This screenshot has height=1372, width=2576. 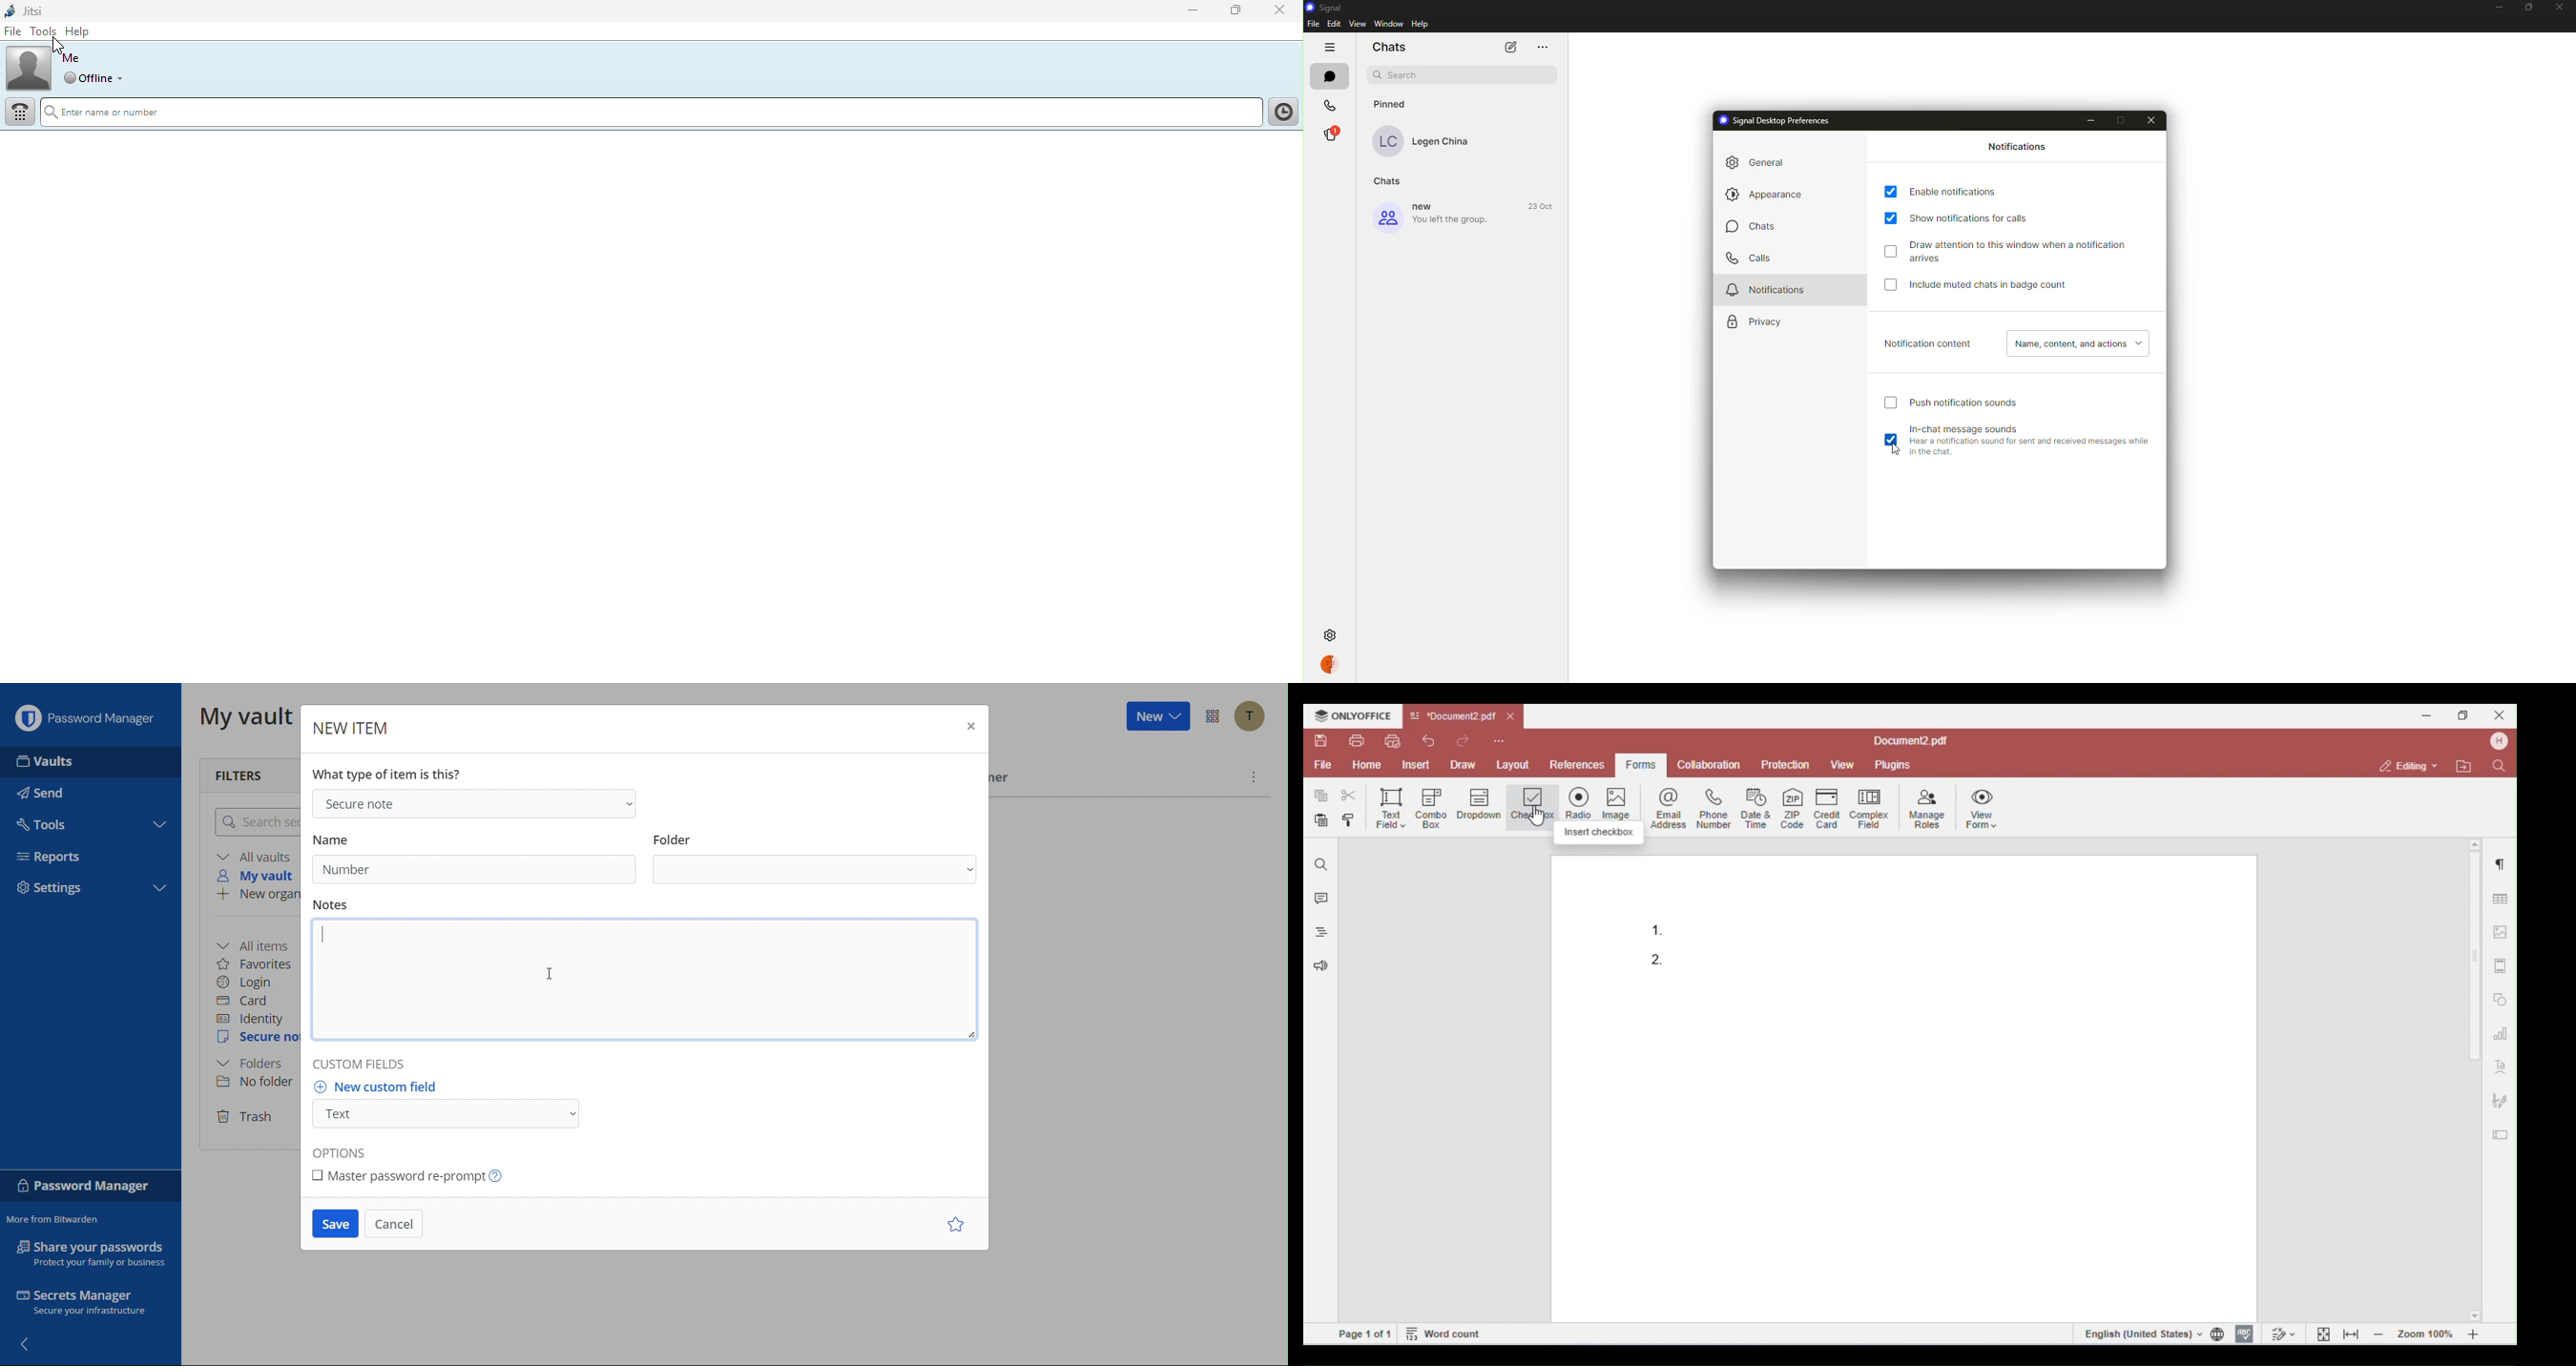 What do you see at coordinates (1891, 284) in the screenshot?
I see `tap to select` at bounding box center [1891, 284].